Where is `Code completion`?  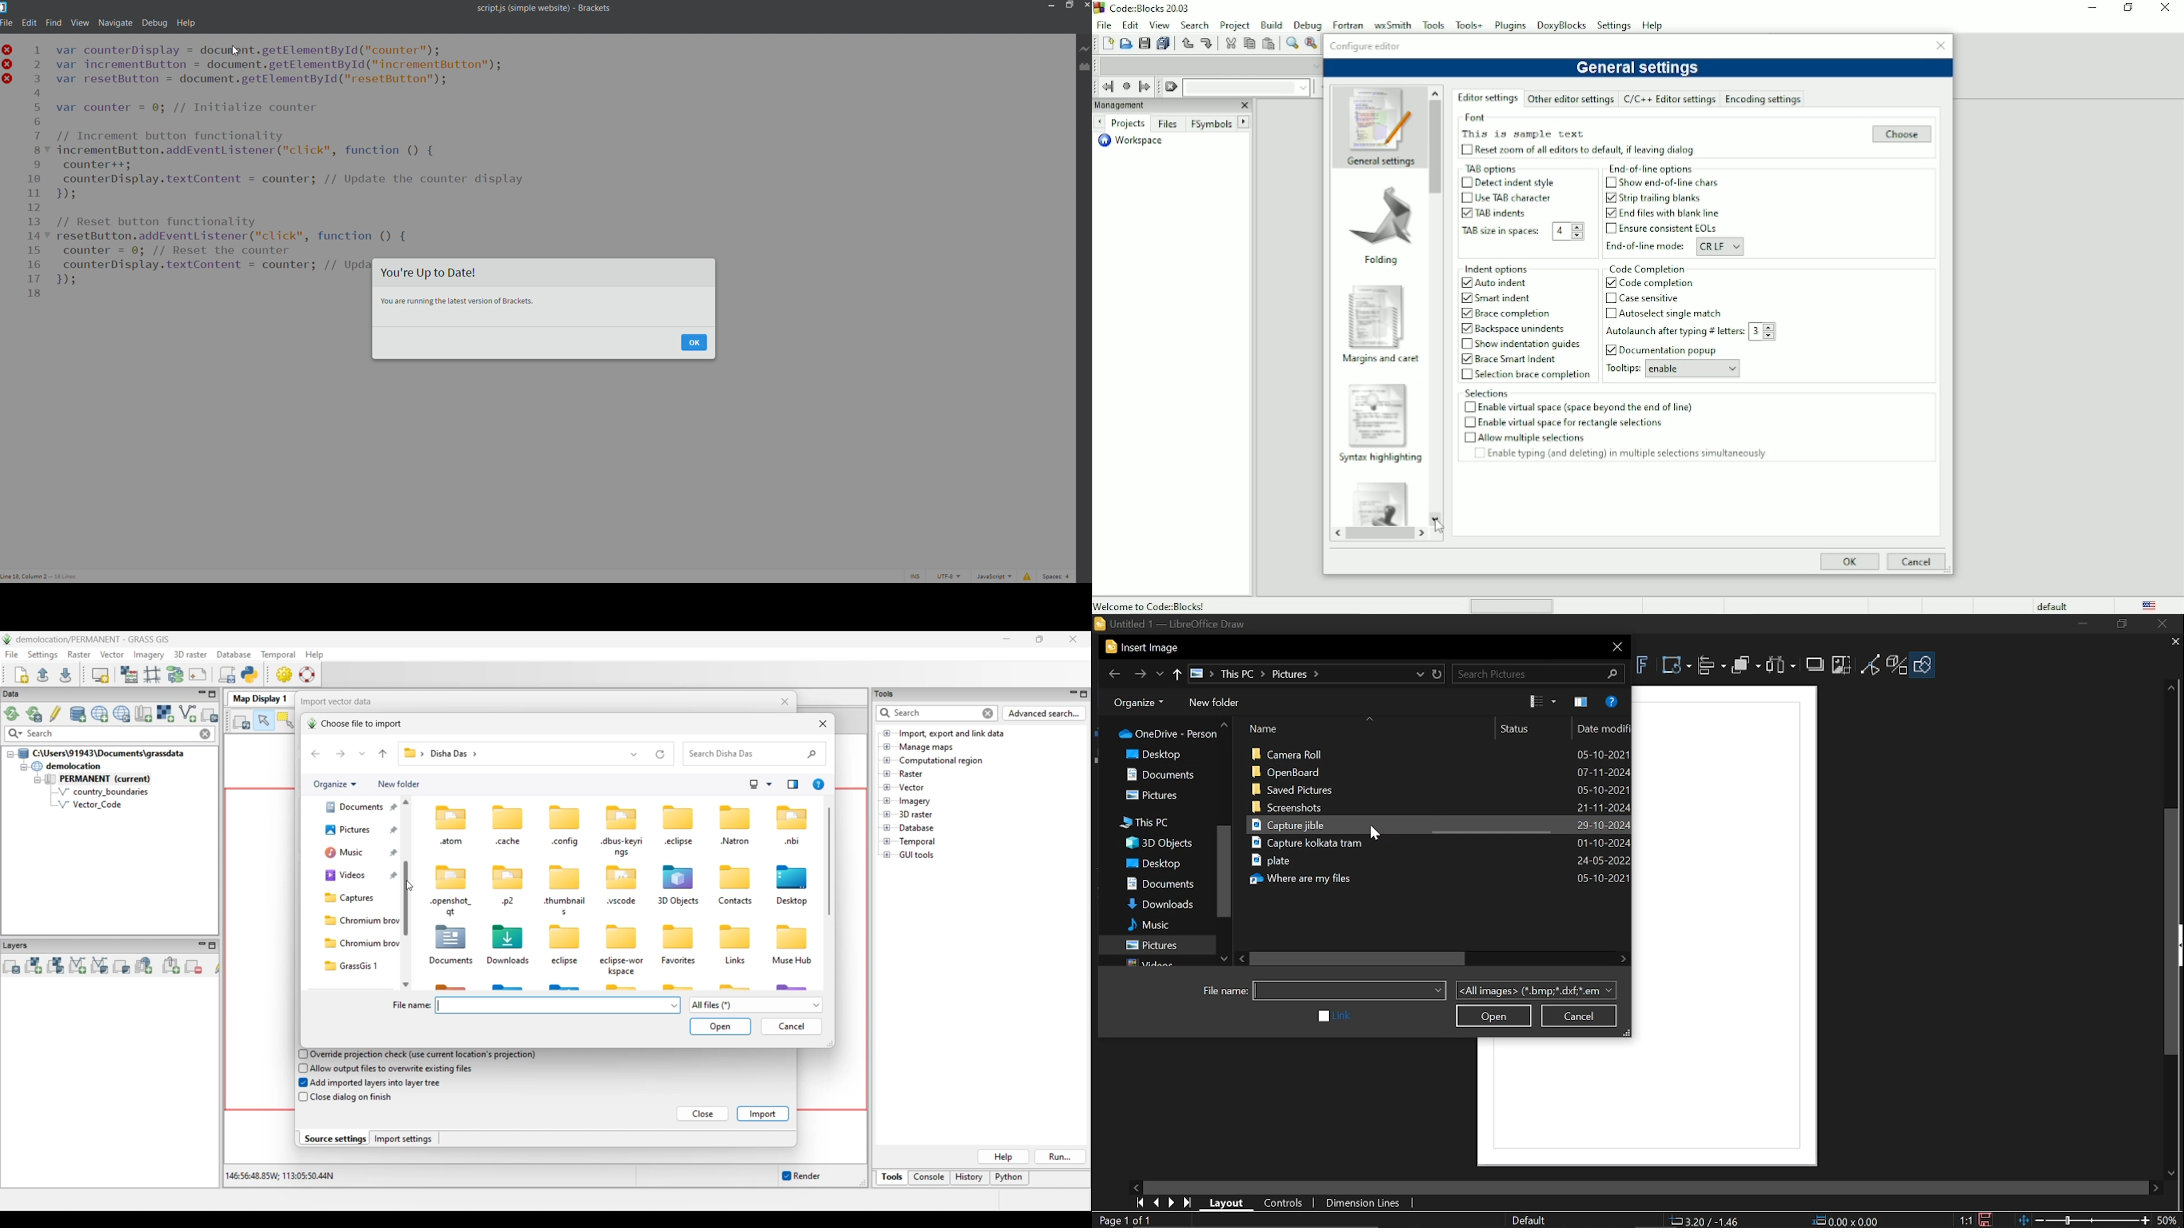
Code completion is located at coordinates (1696, 268).